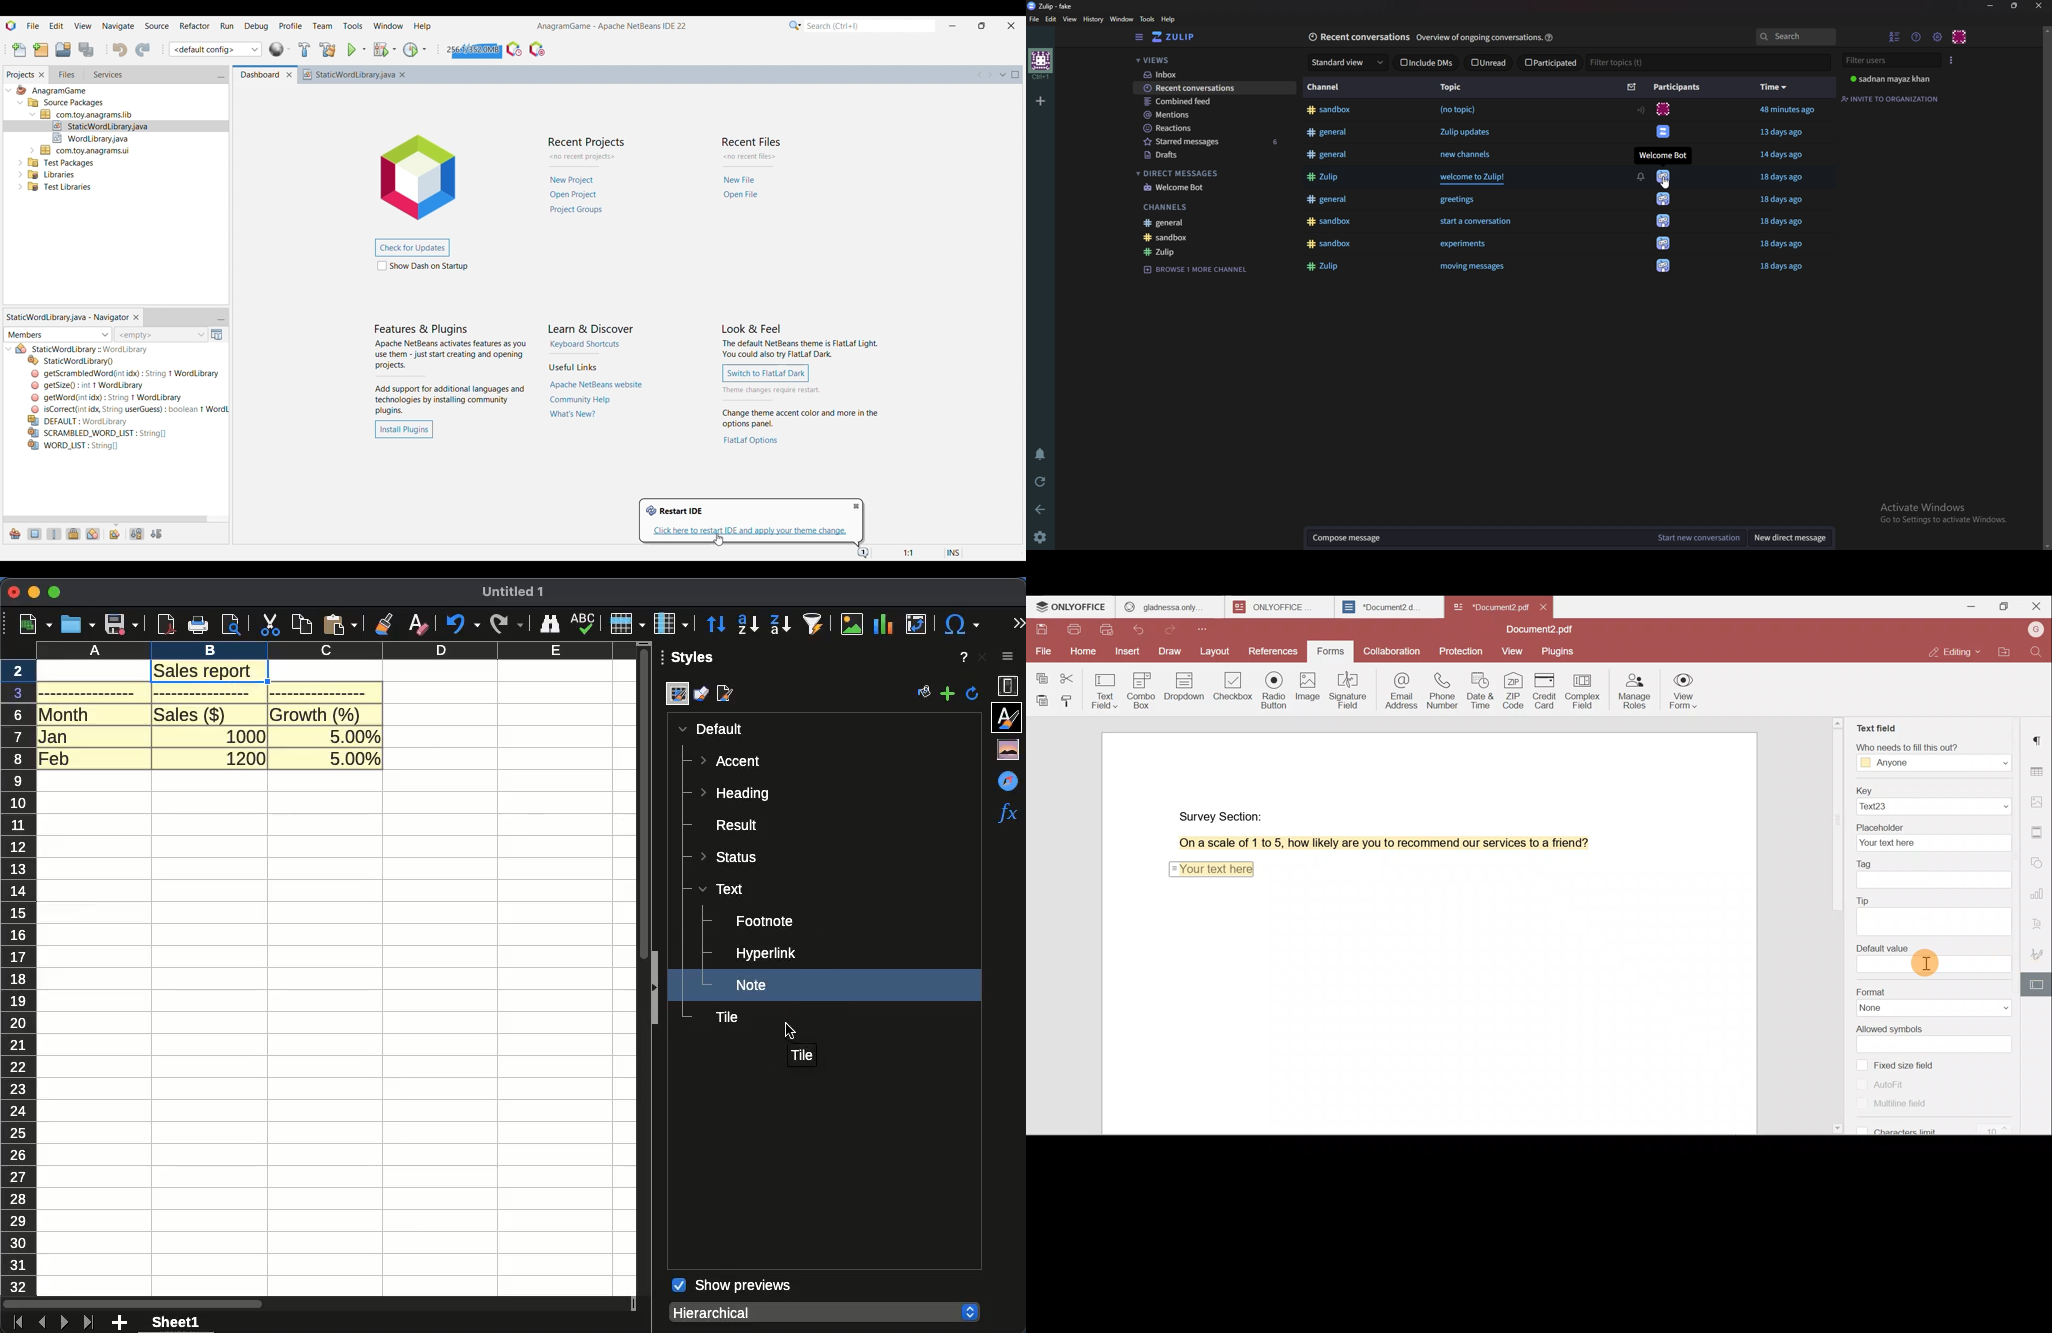 The height and width of the screenshot is (1344, 2072). Describe the element at coordinates (947, 694) in the screenshot. I see `add new style` at that location.